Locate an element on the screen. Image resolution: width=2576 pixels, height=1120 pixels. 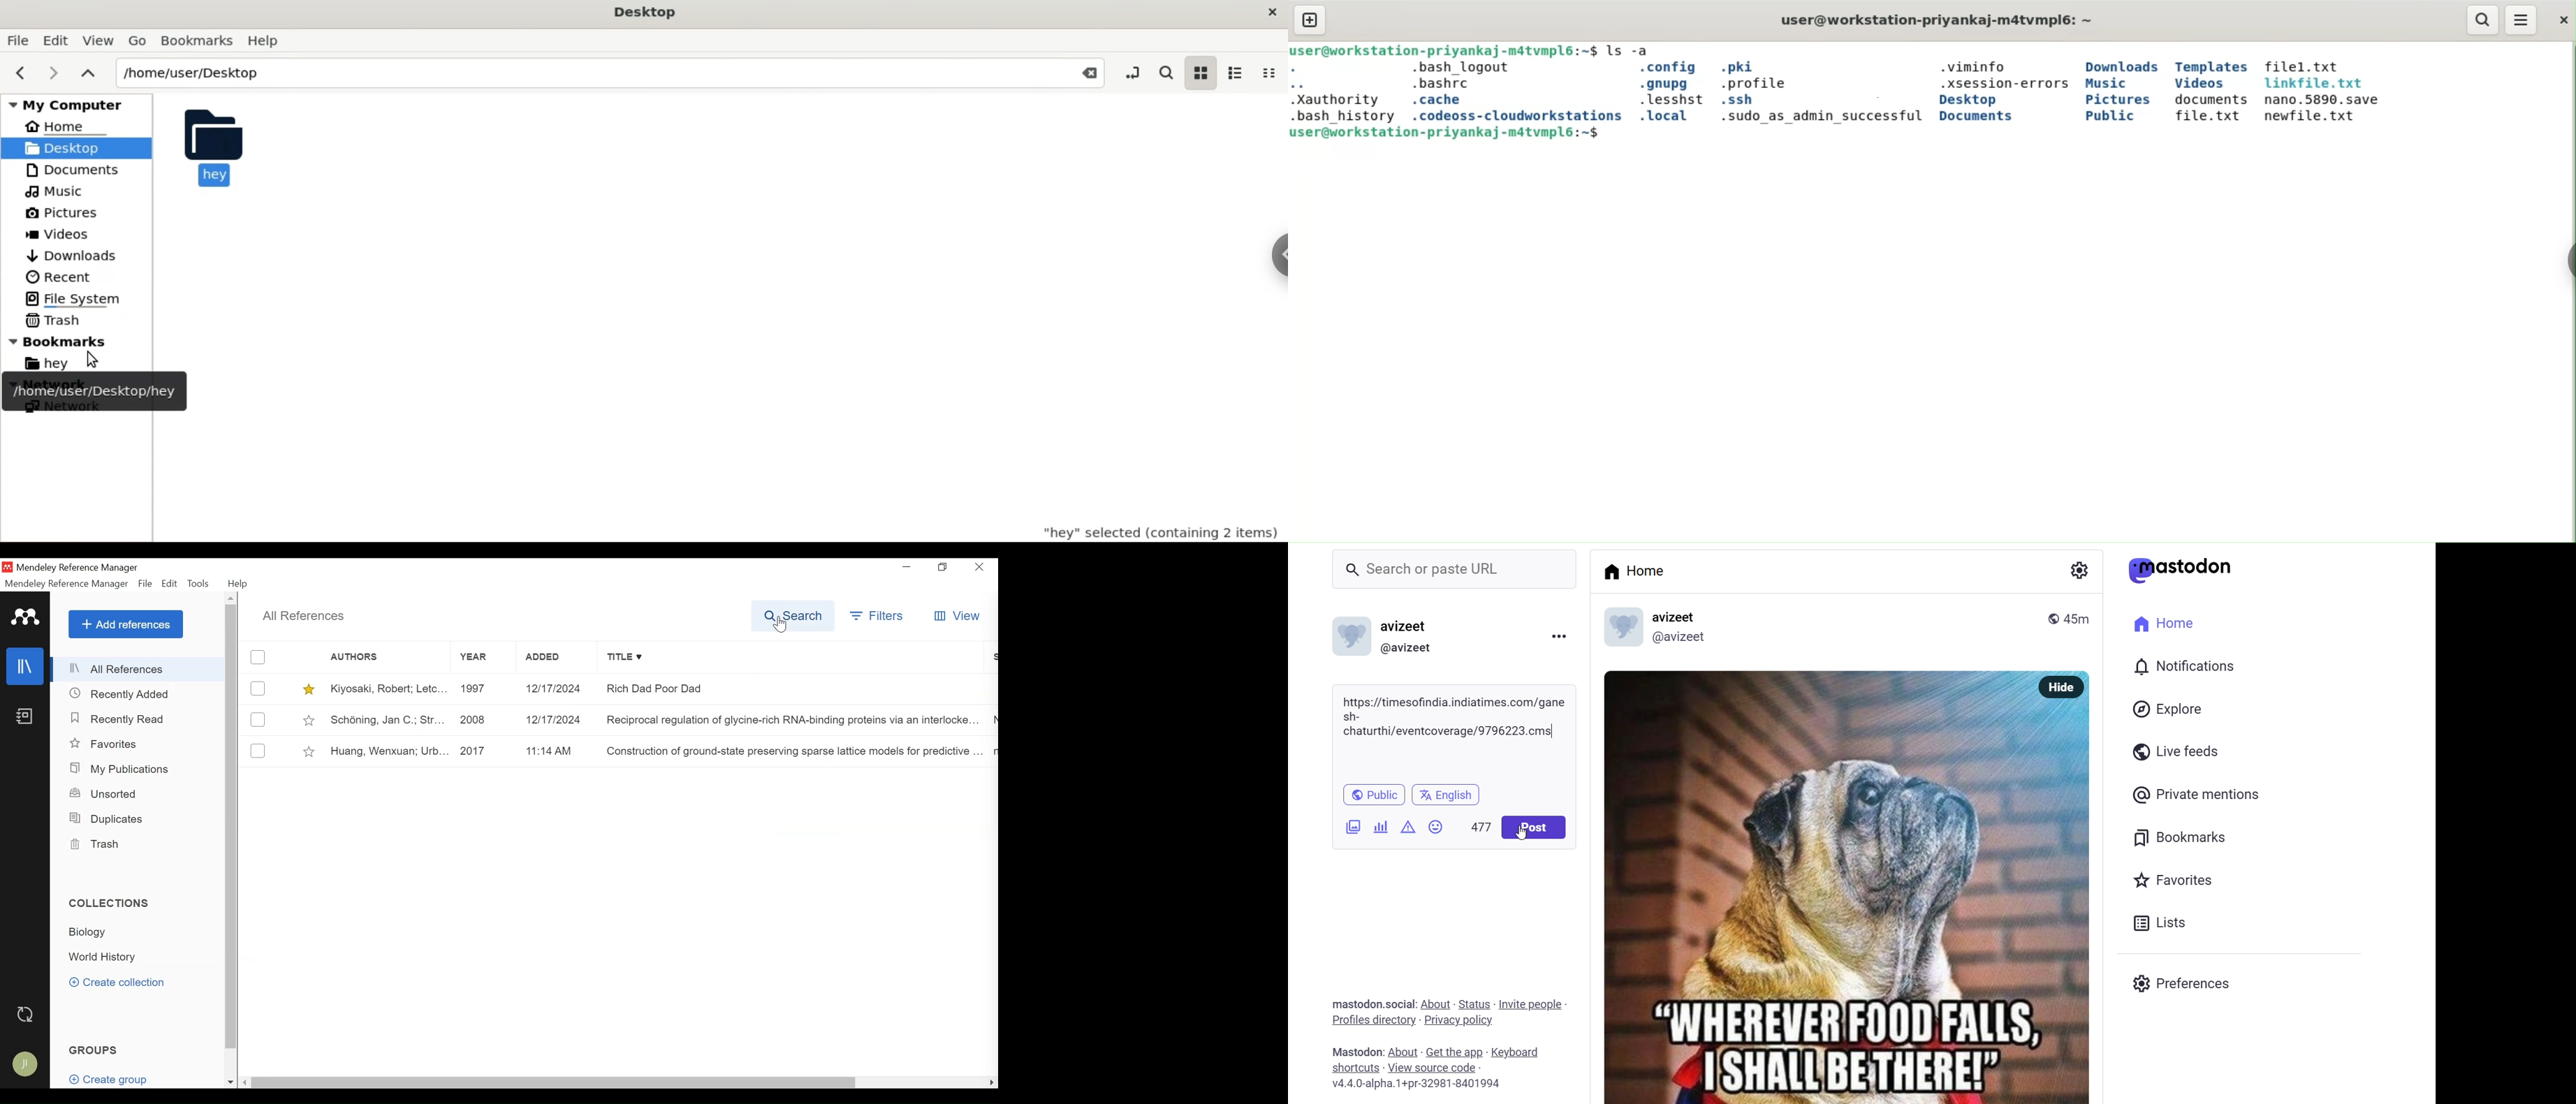
Filter is located at coordinates (876, 615).